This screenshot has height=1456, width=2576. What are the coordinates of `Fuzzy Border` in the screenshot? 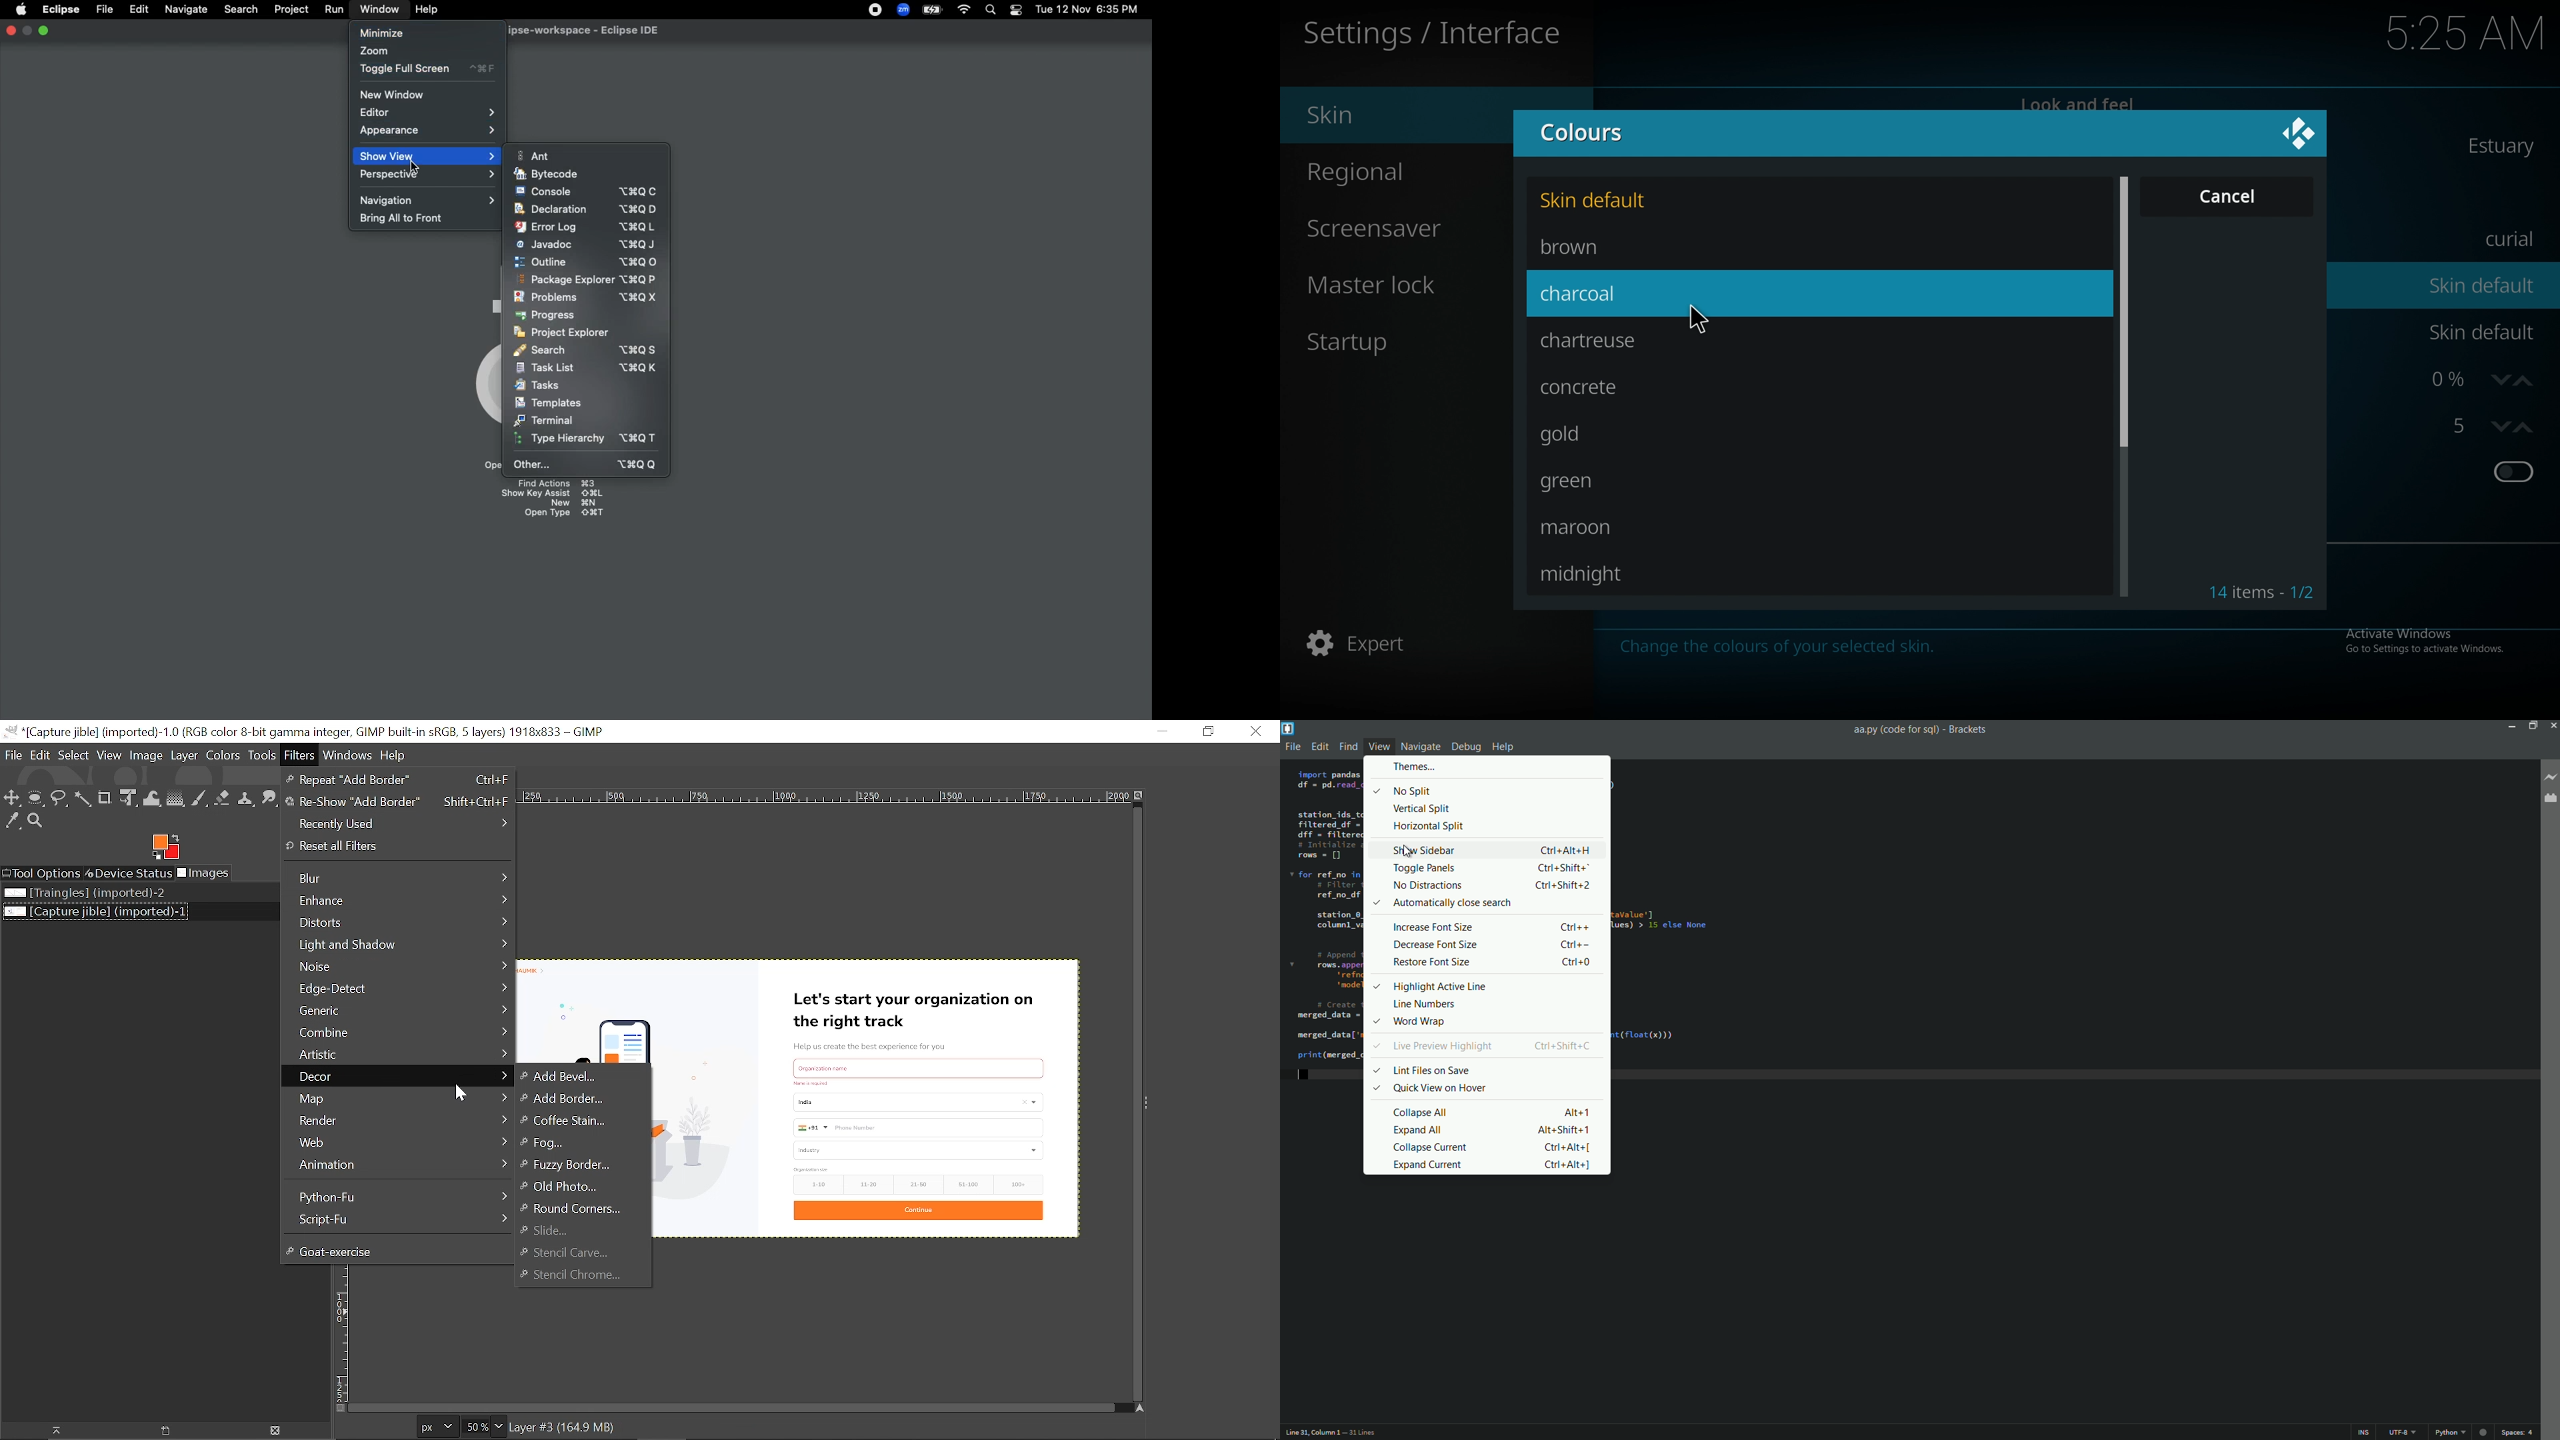 It's located at (572, 1164).